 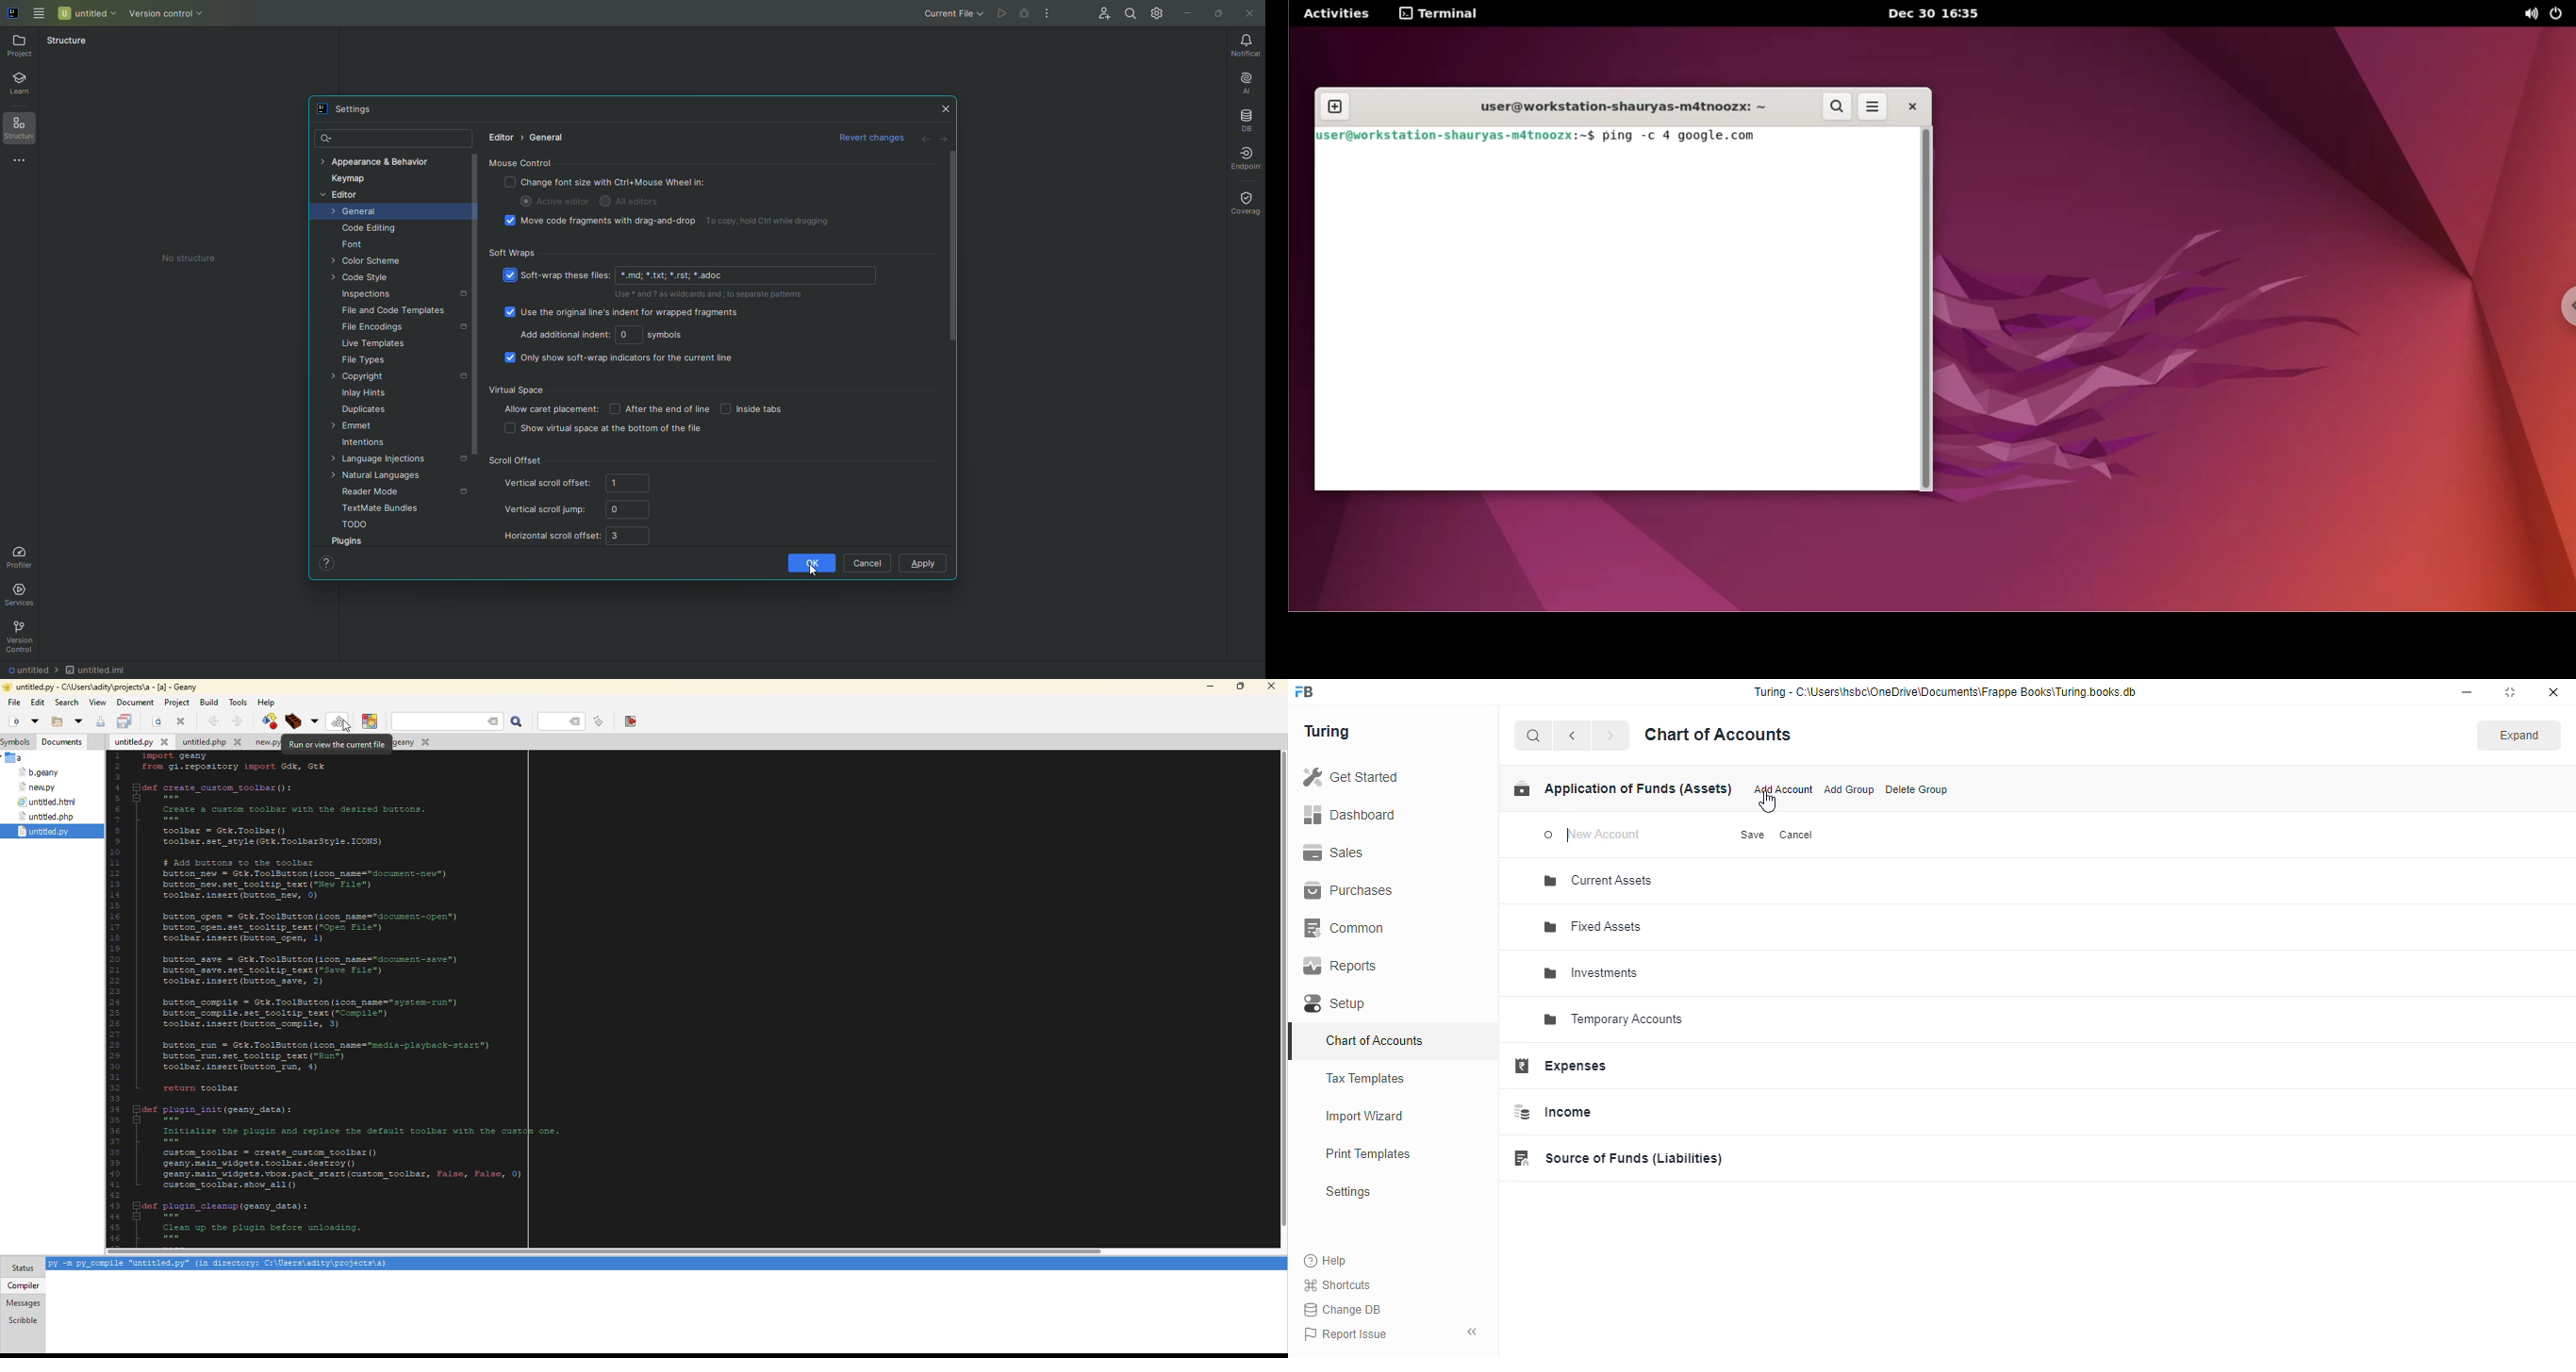 I want to click on “Turing - C:\Users\hsbc\OneDrive\Documents\Frappe Books\Turing books.db, so click(x=1944, y=691).